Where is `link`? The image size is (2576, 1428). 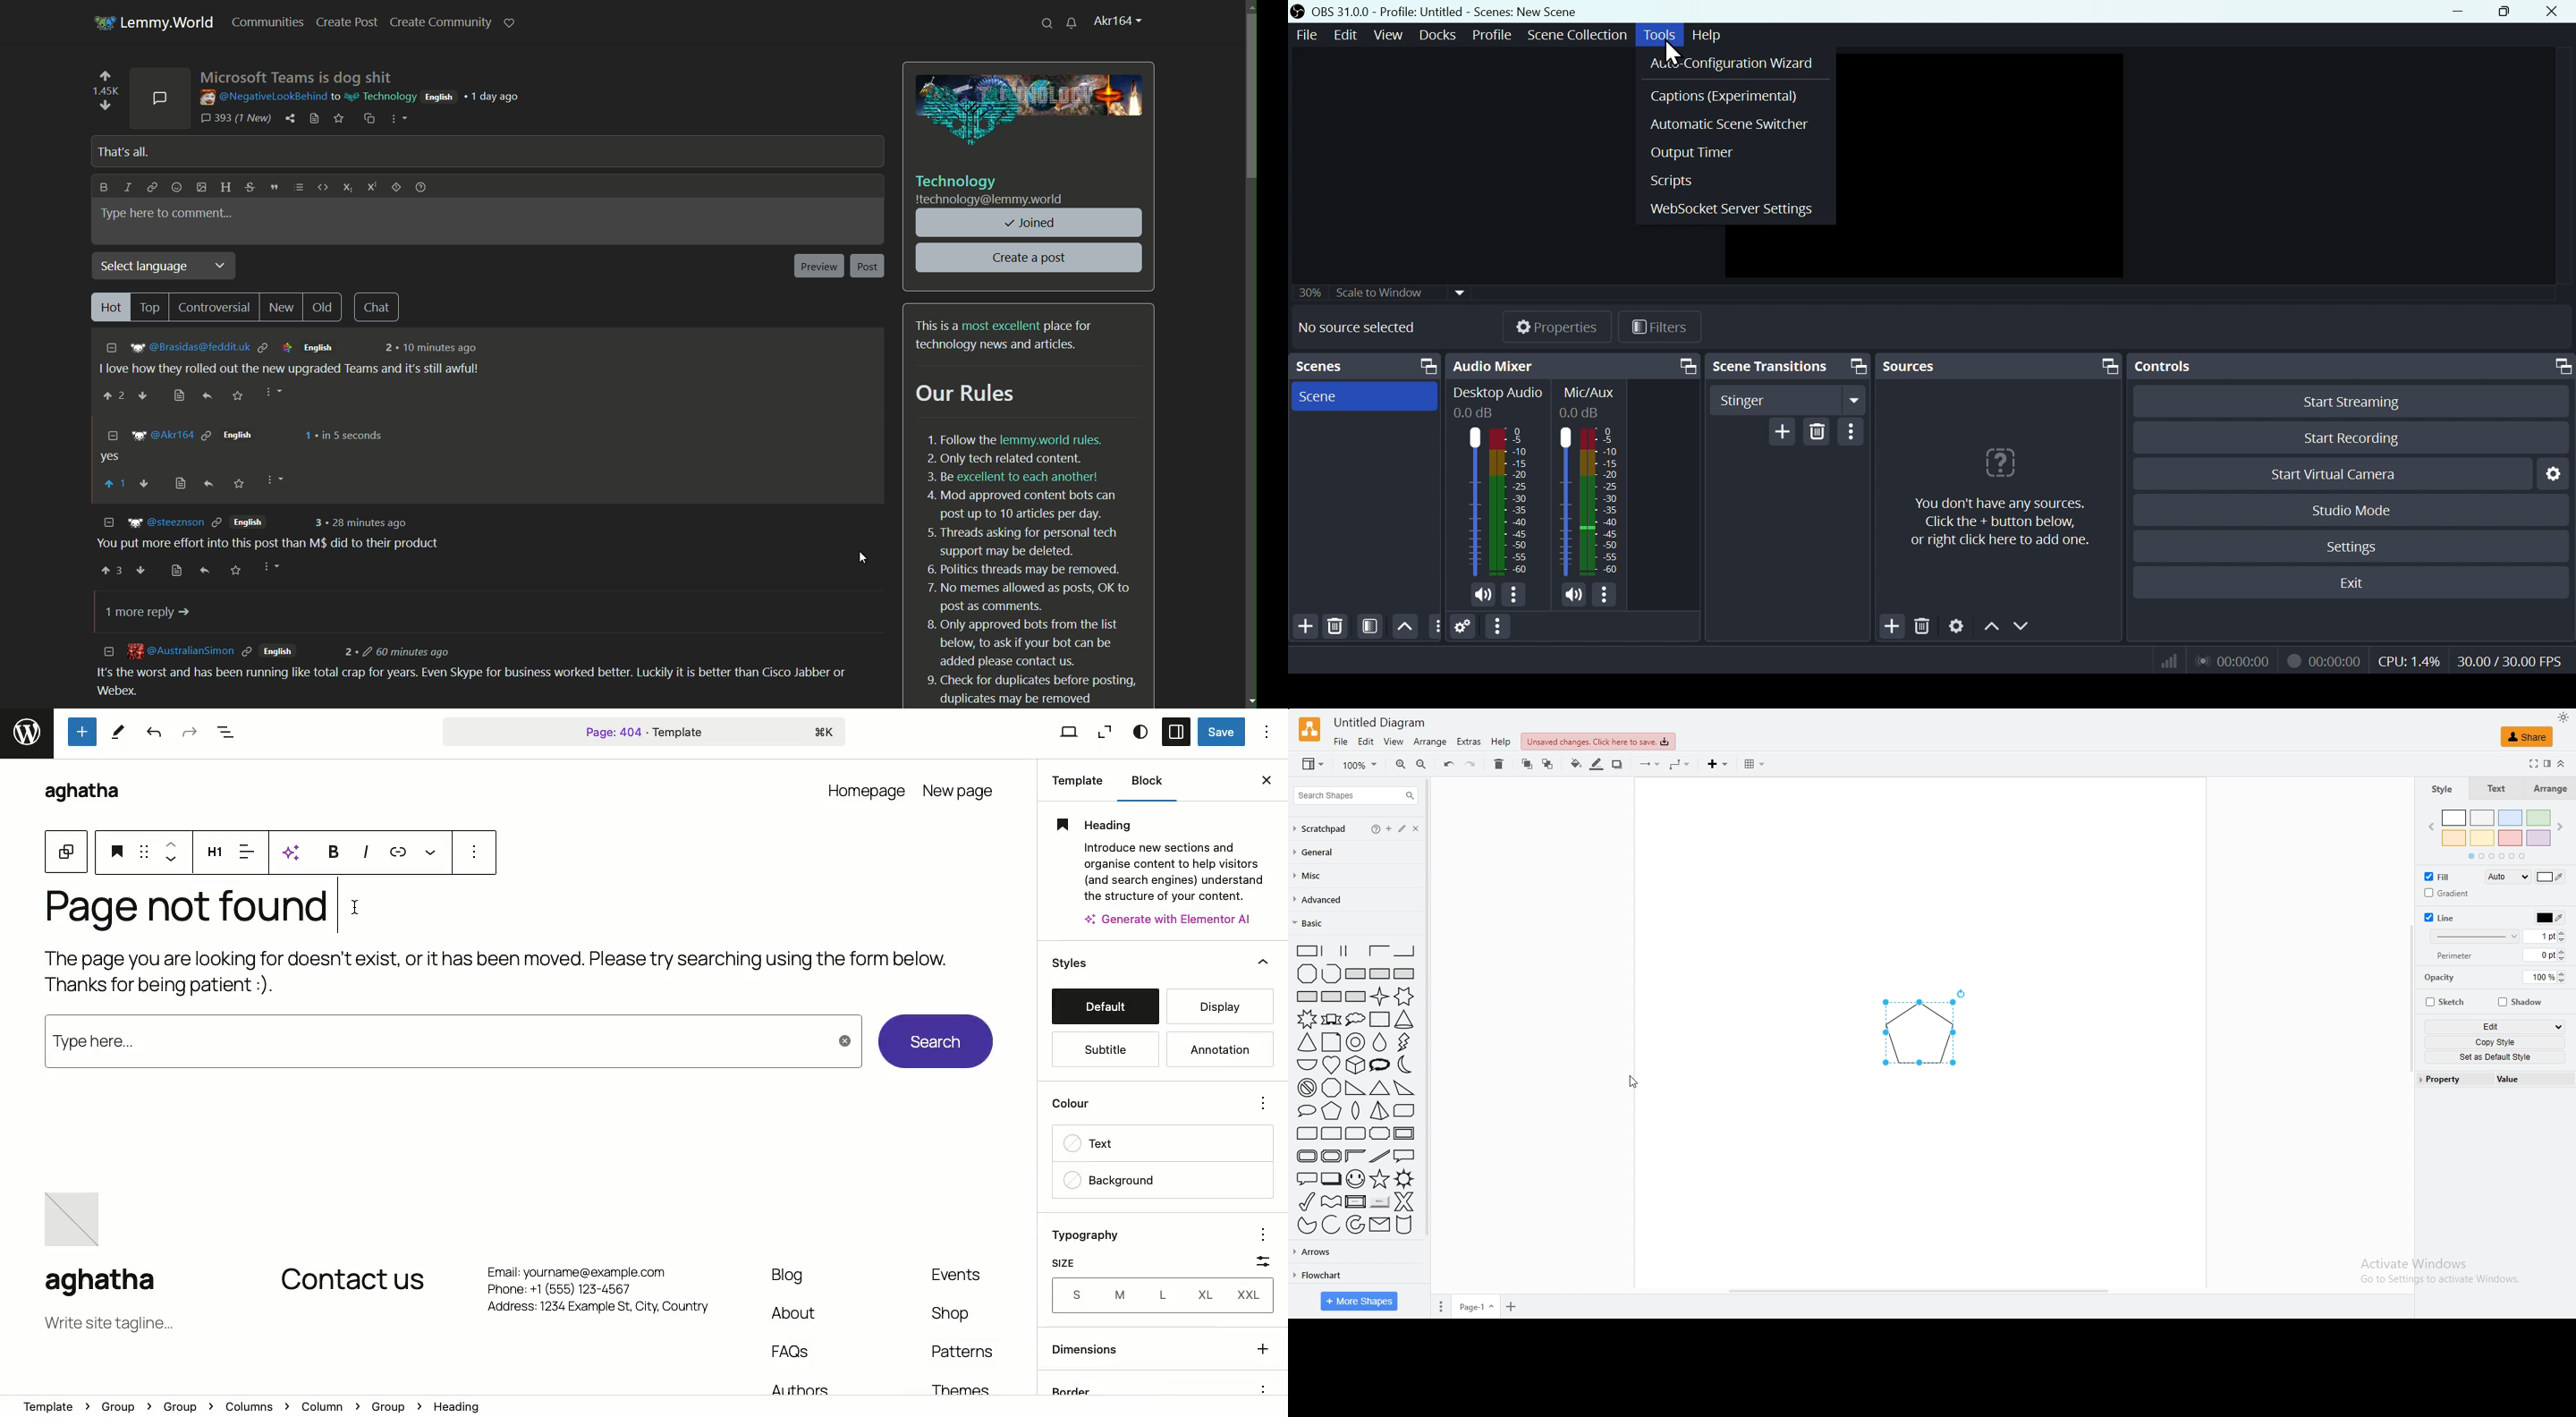 link is located at coordinates (205, 436).